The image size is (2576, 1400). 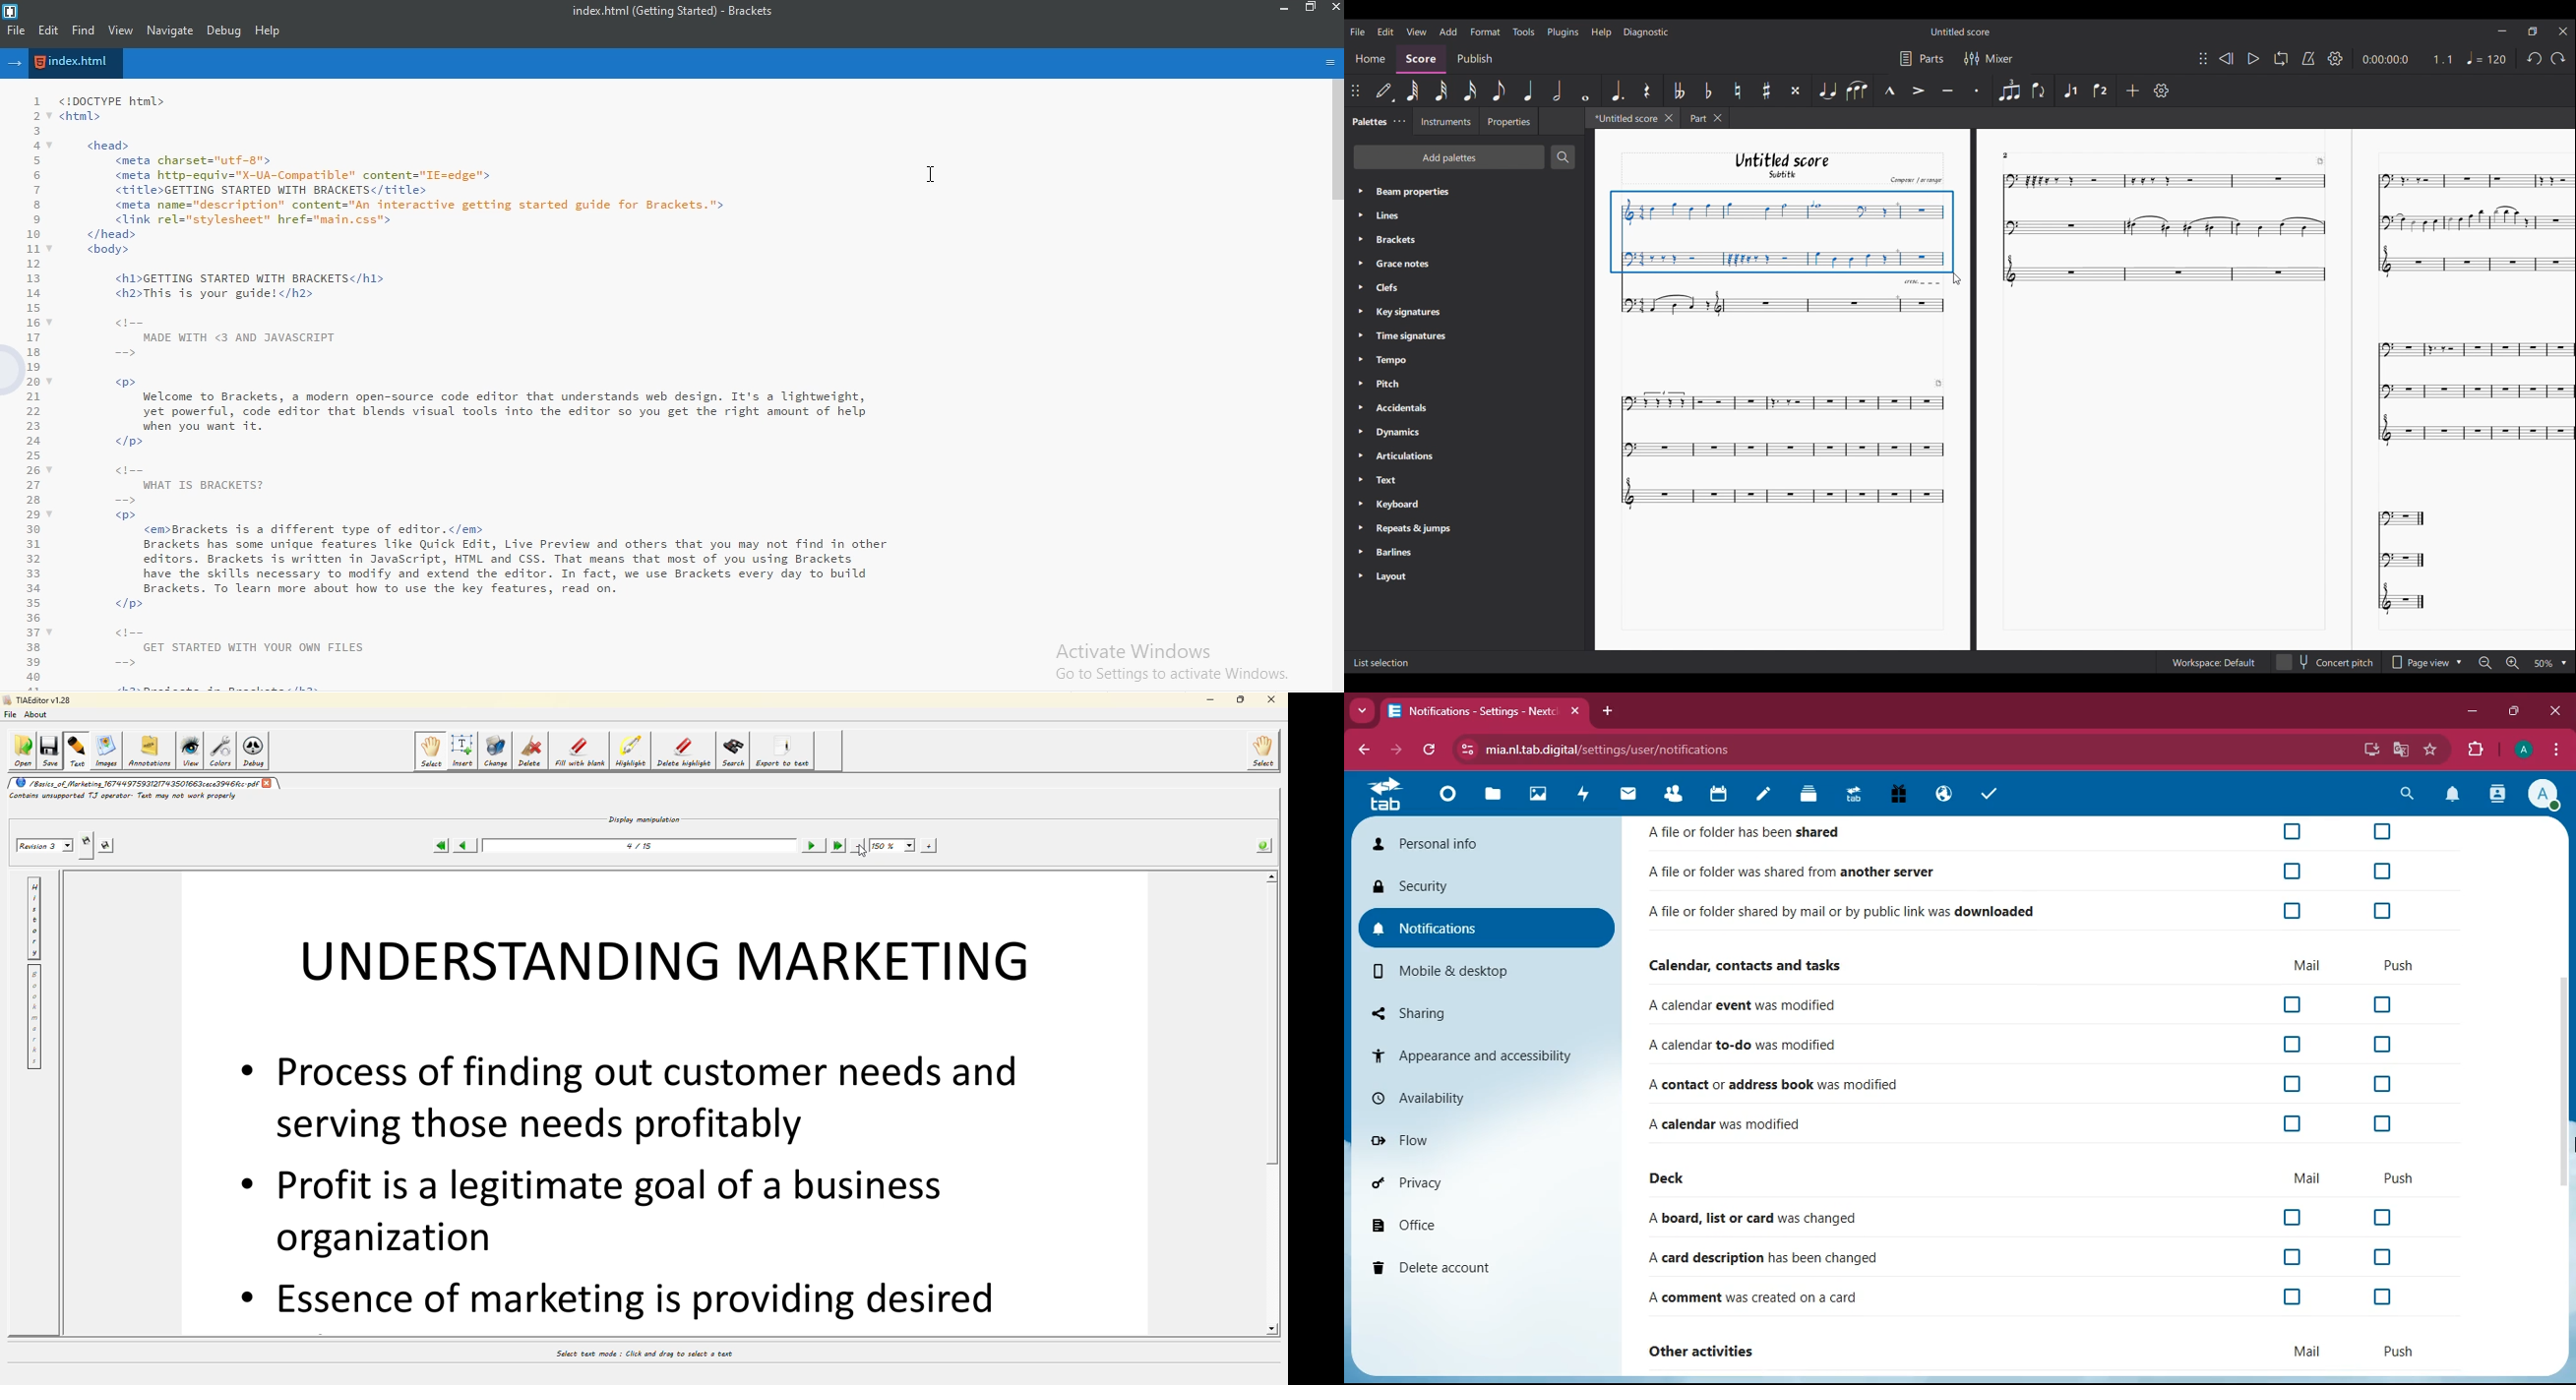 What do you see at coordinates (1764, 794) in the screenshot?
I see `notes` at bounding box center [1764, 794].